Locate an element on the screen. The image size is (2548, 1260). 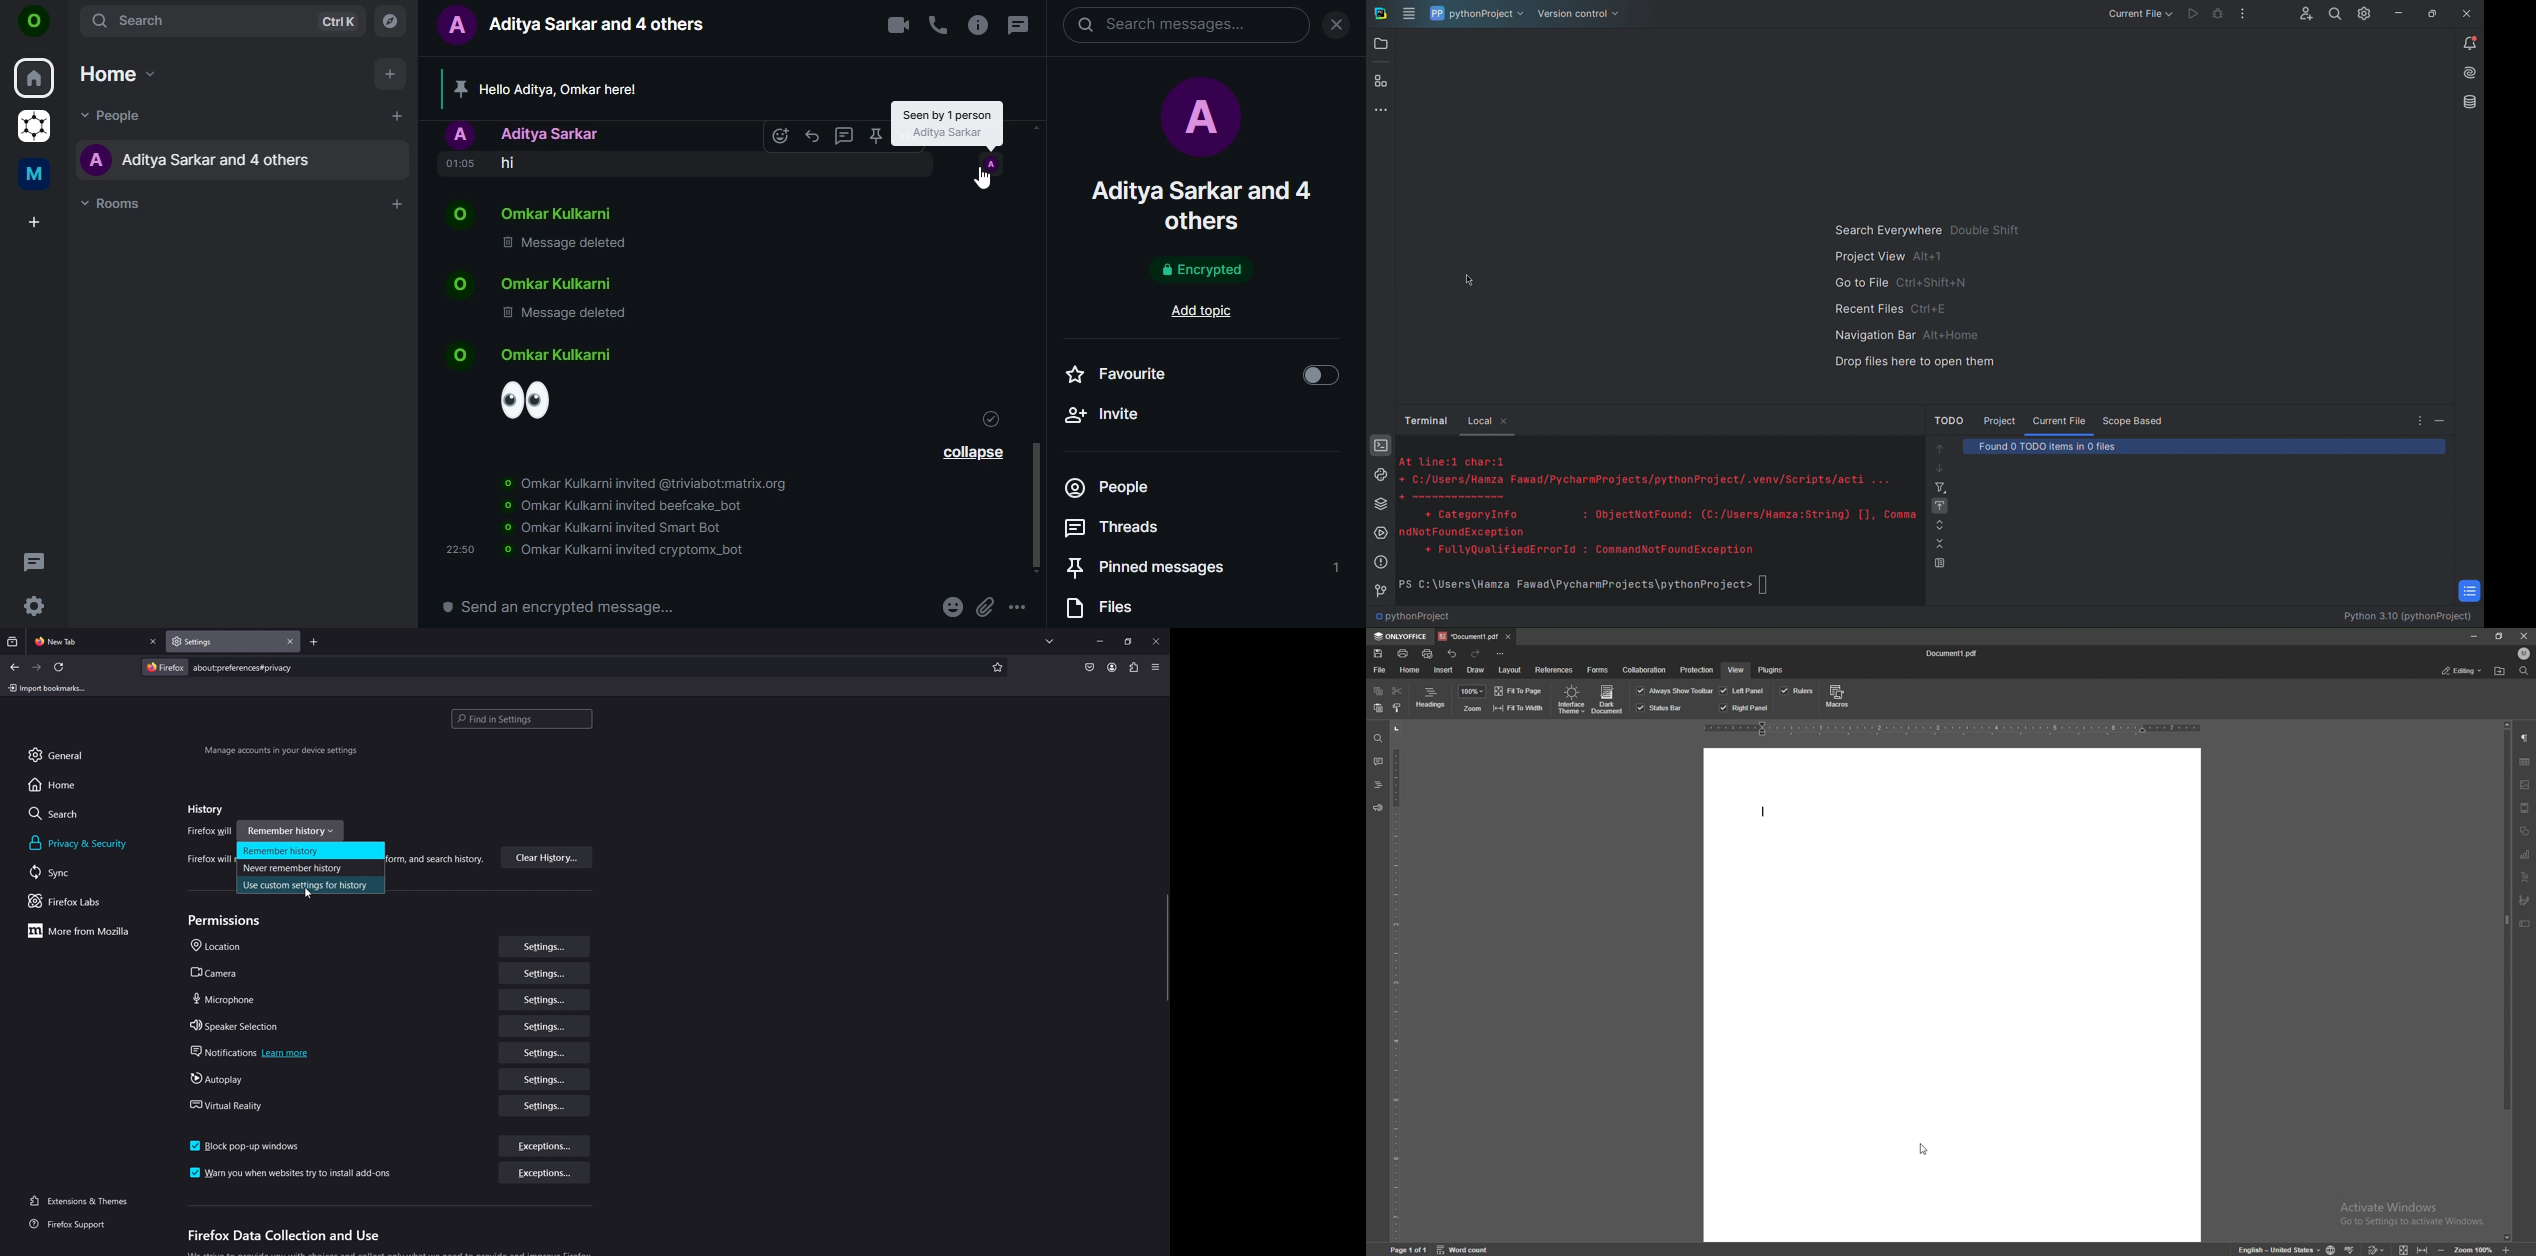
Logo is located at coordinates (1382, 13).